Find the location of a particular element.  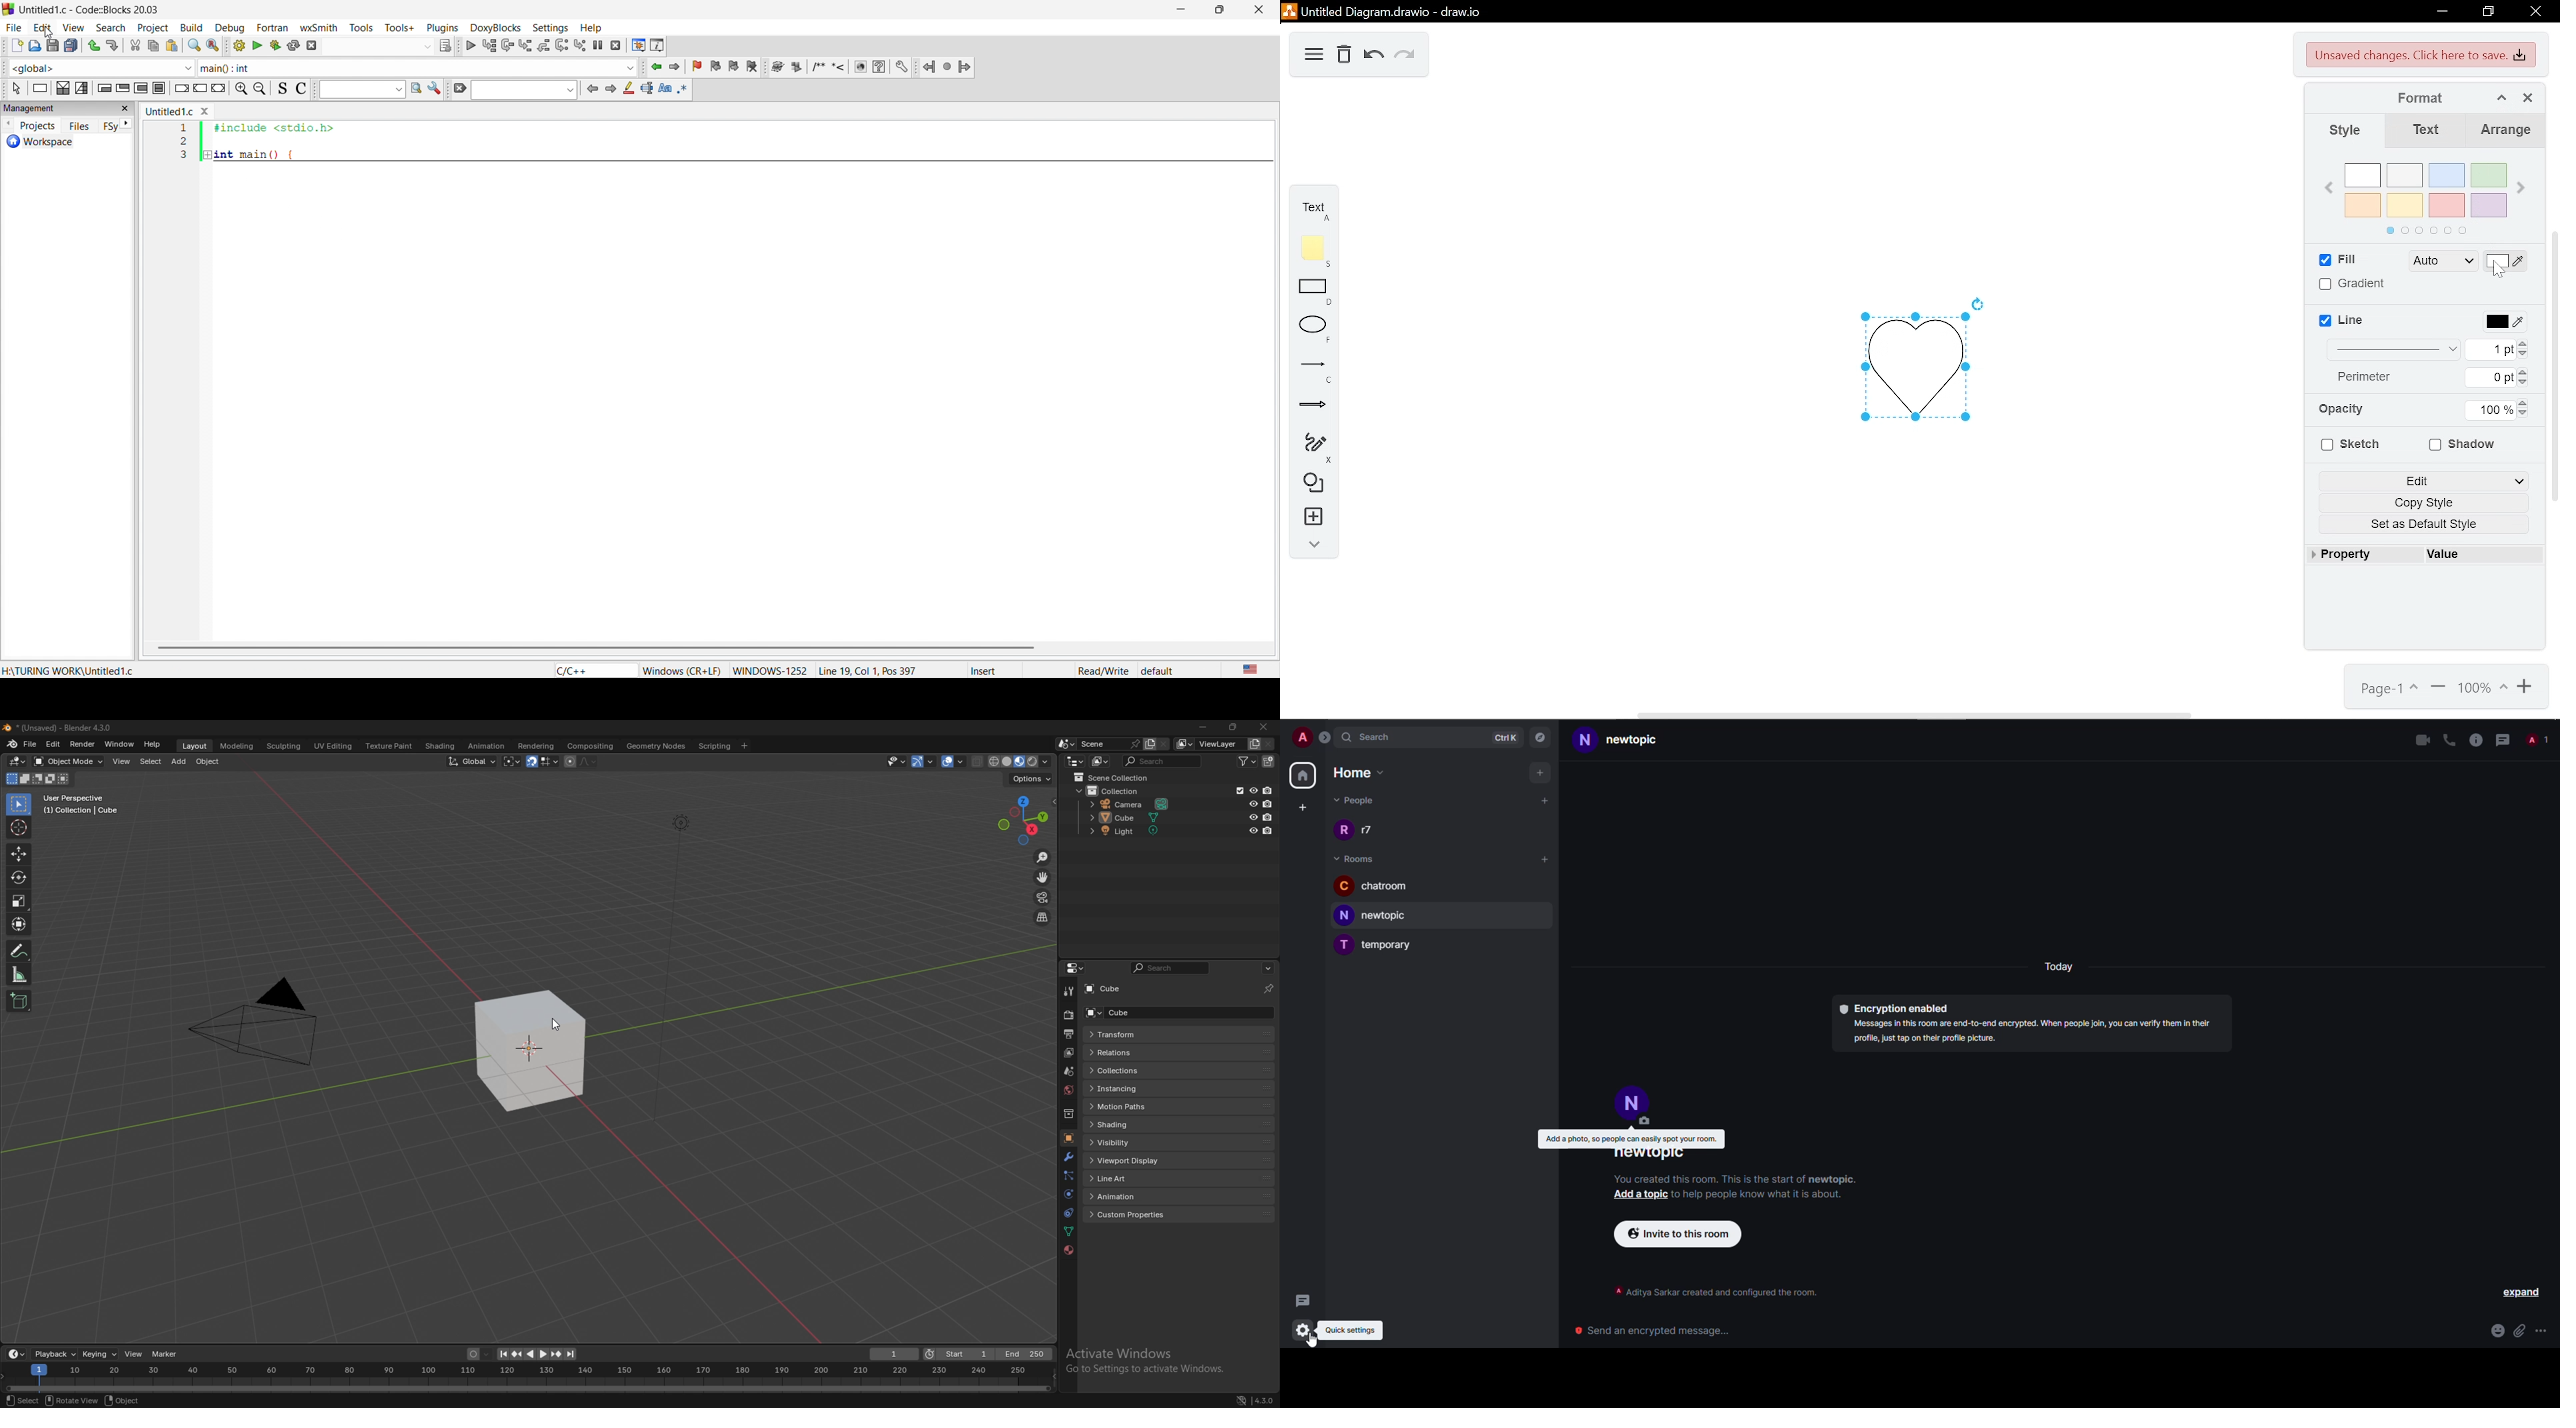

people is located at coordinates (2537, 739).